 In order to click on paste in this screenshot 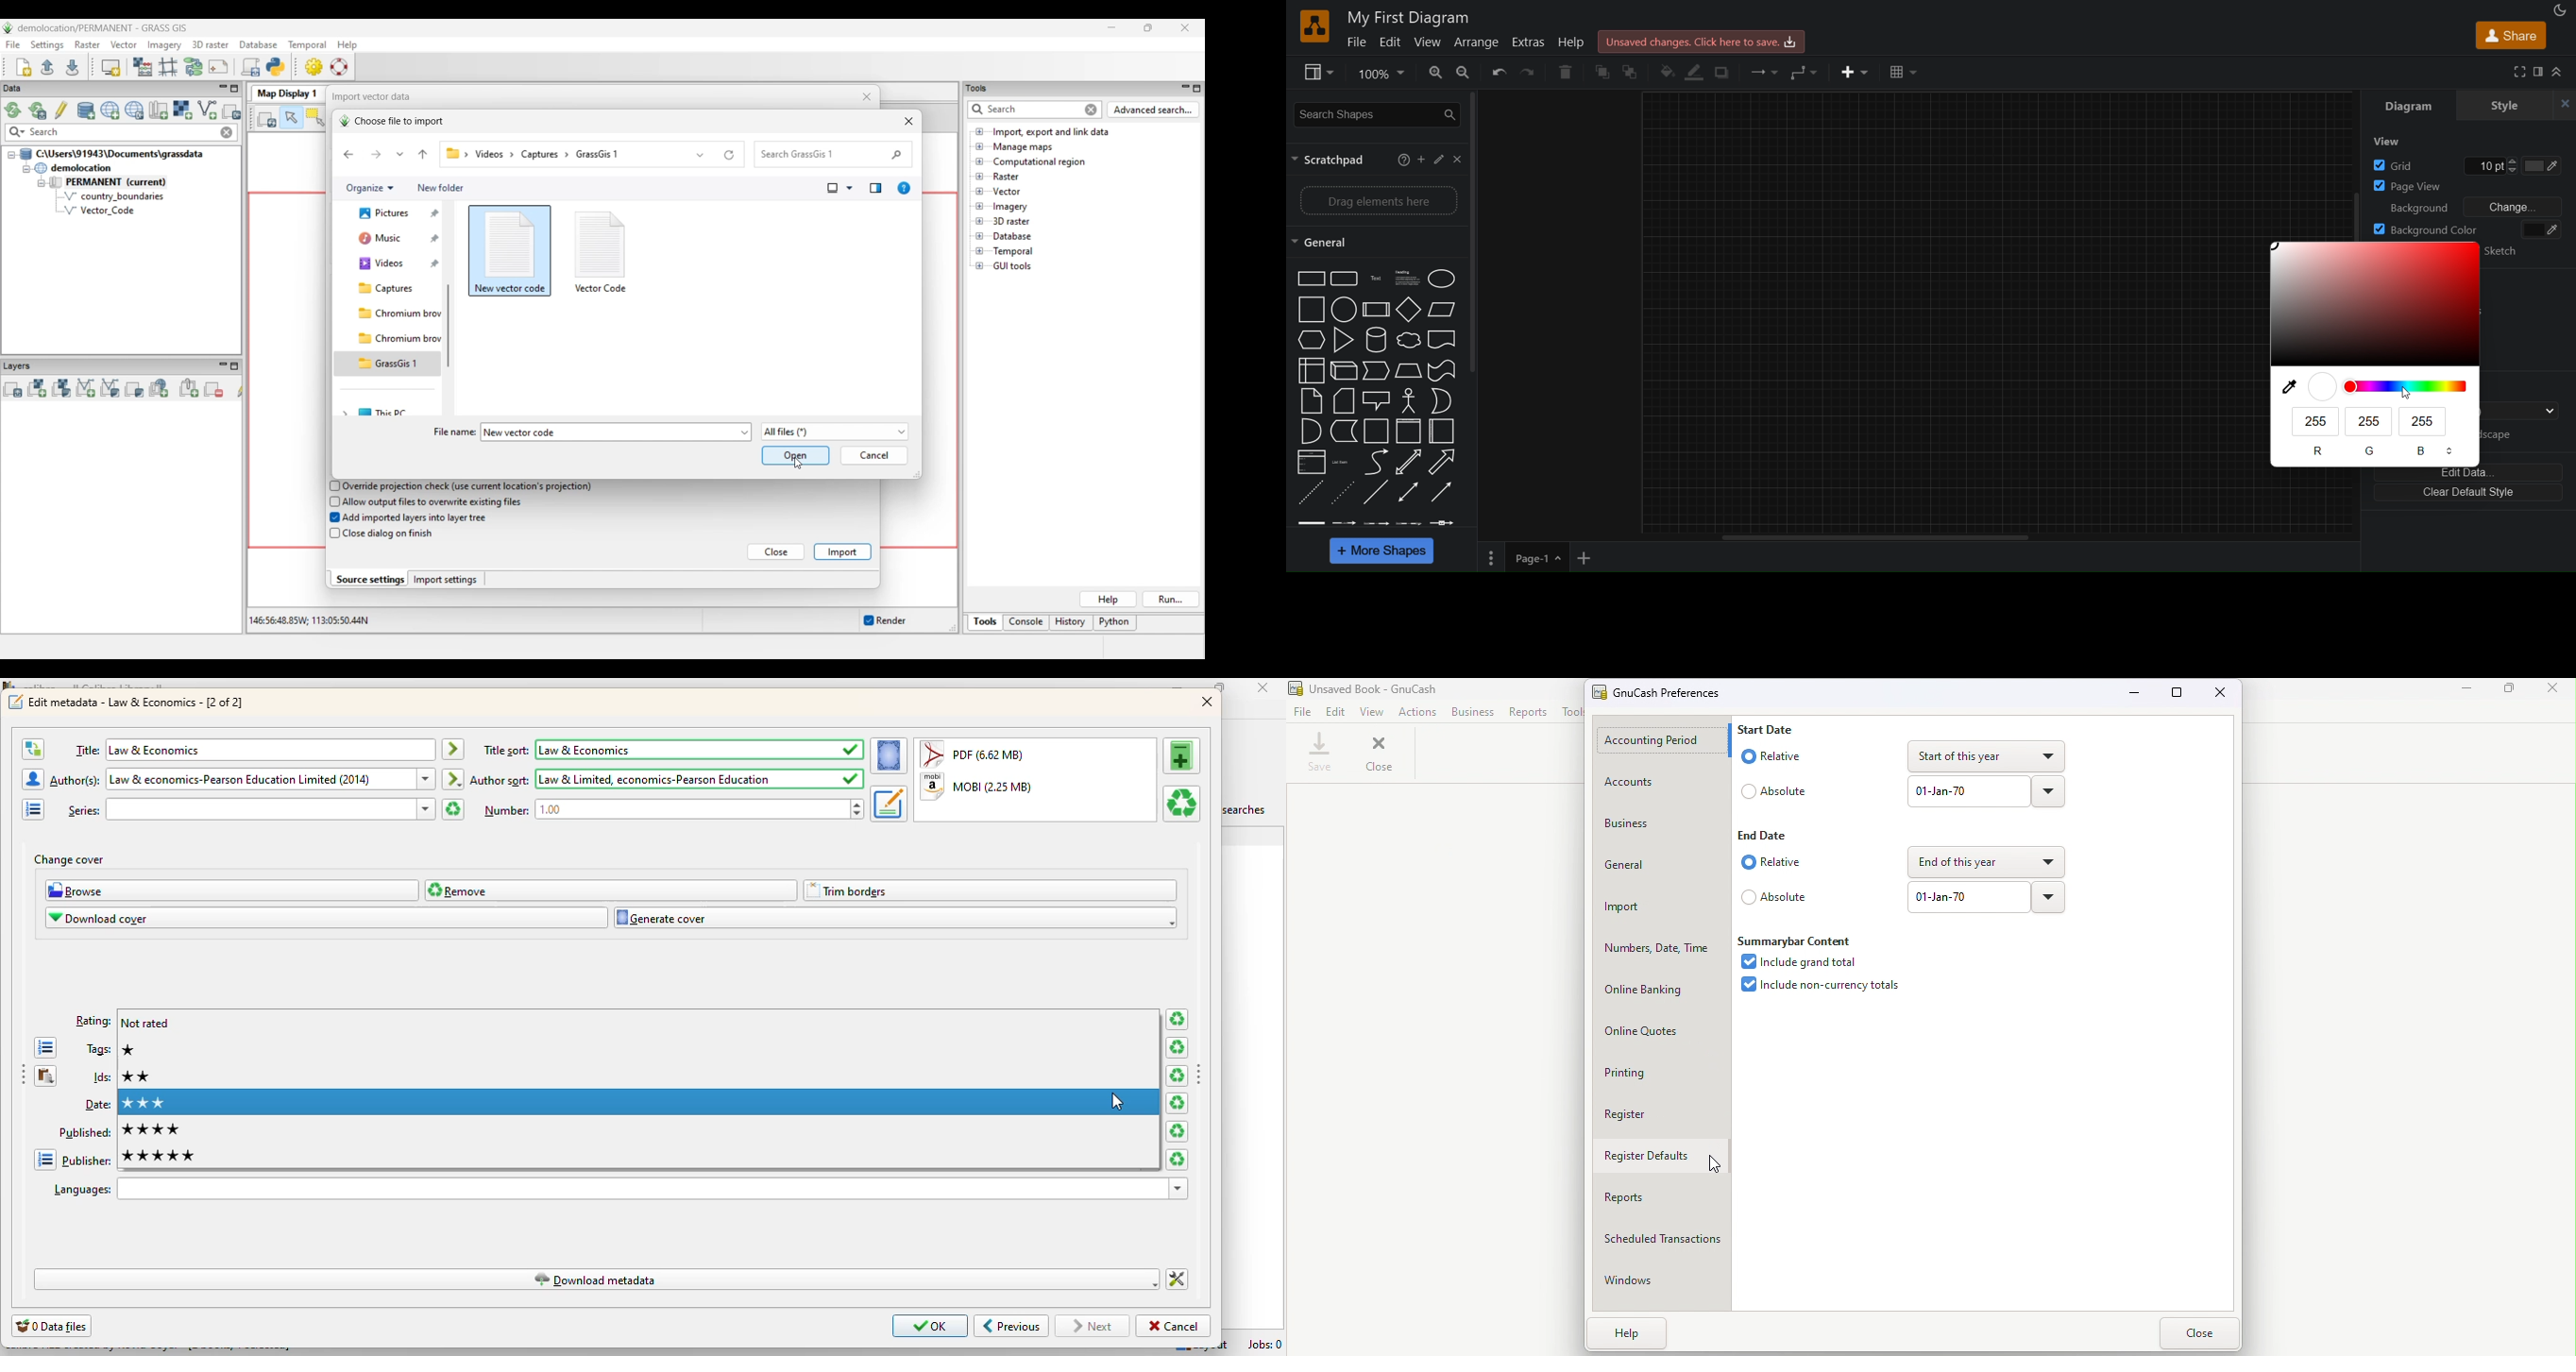, I will do `click(46, 1076)`.